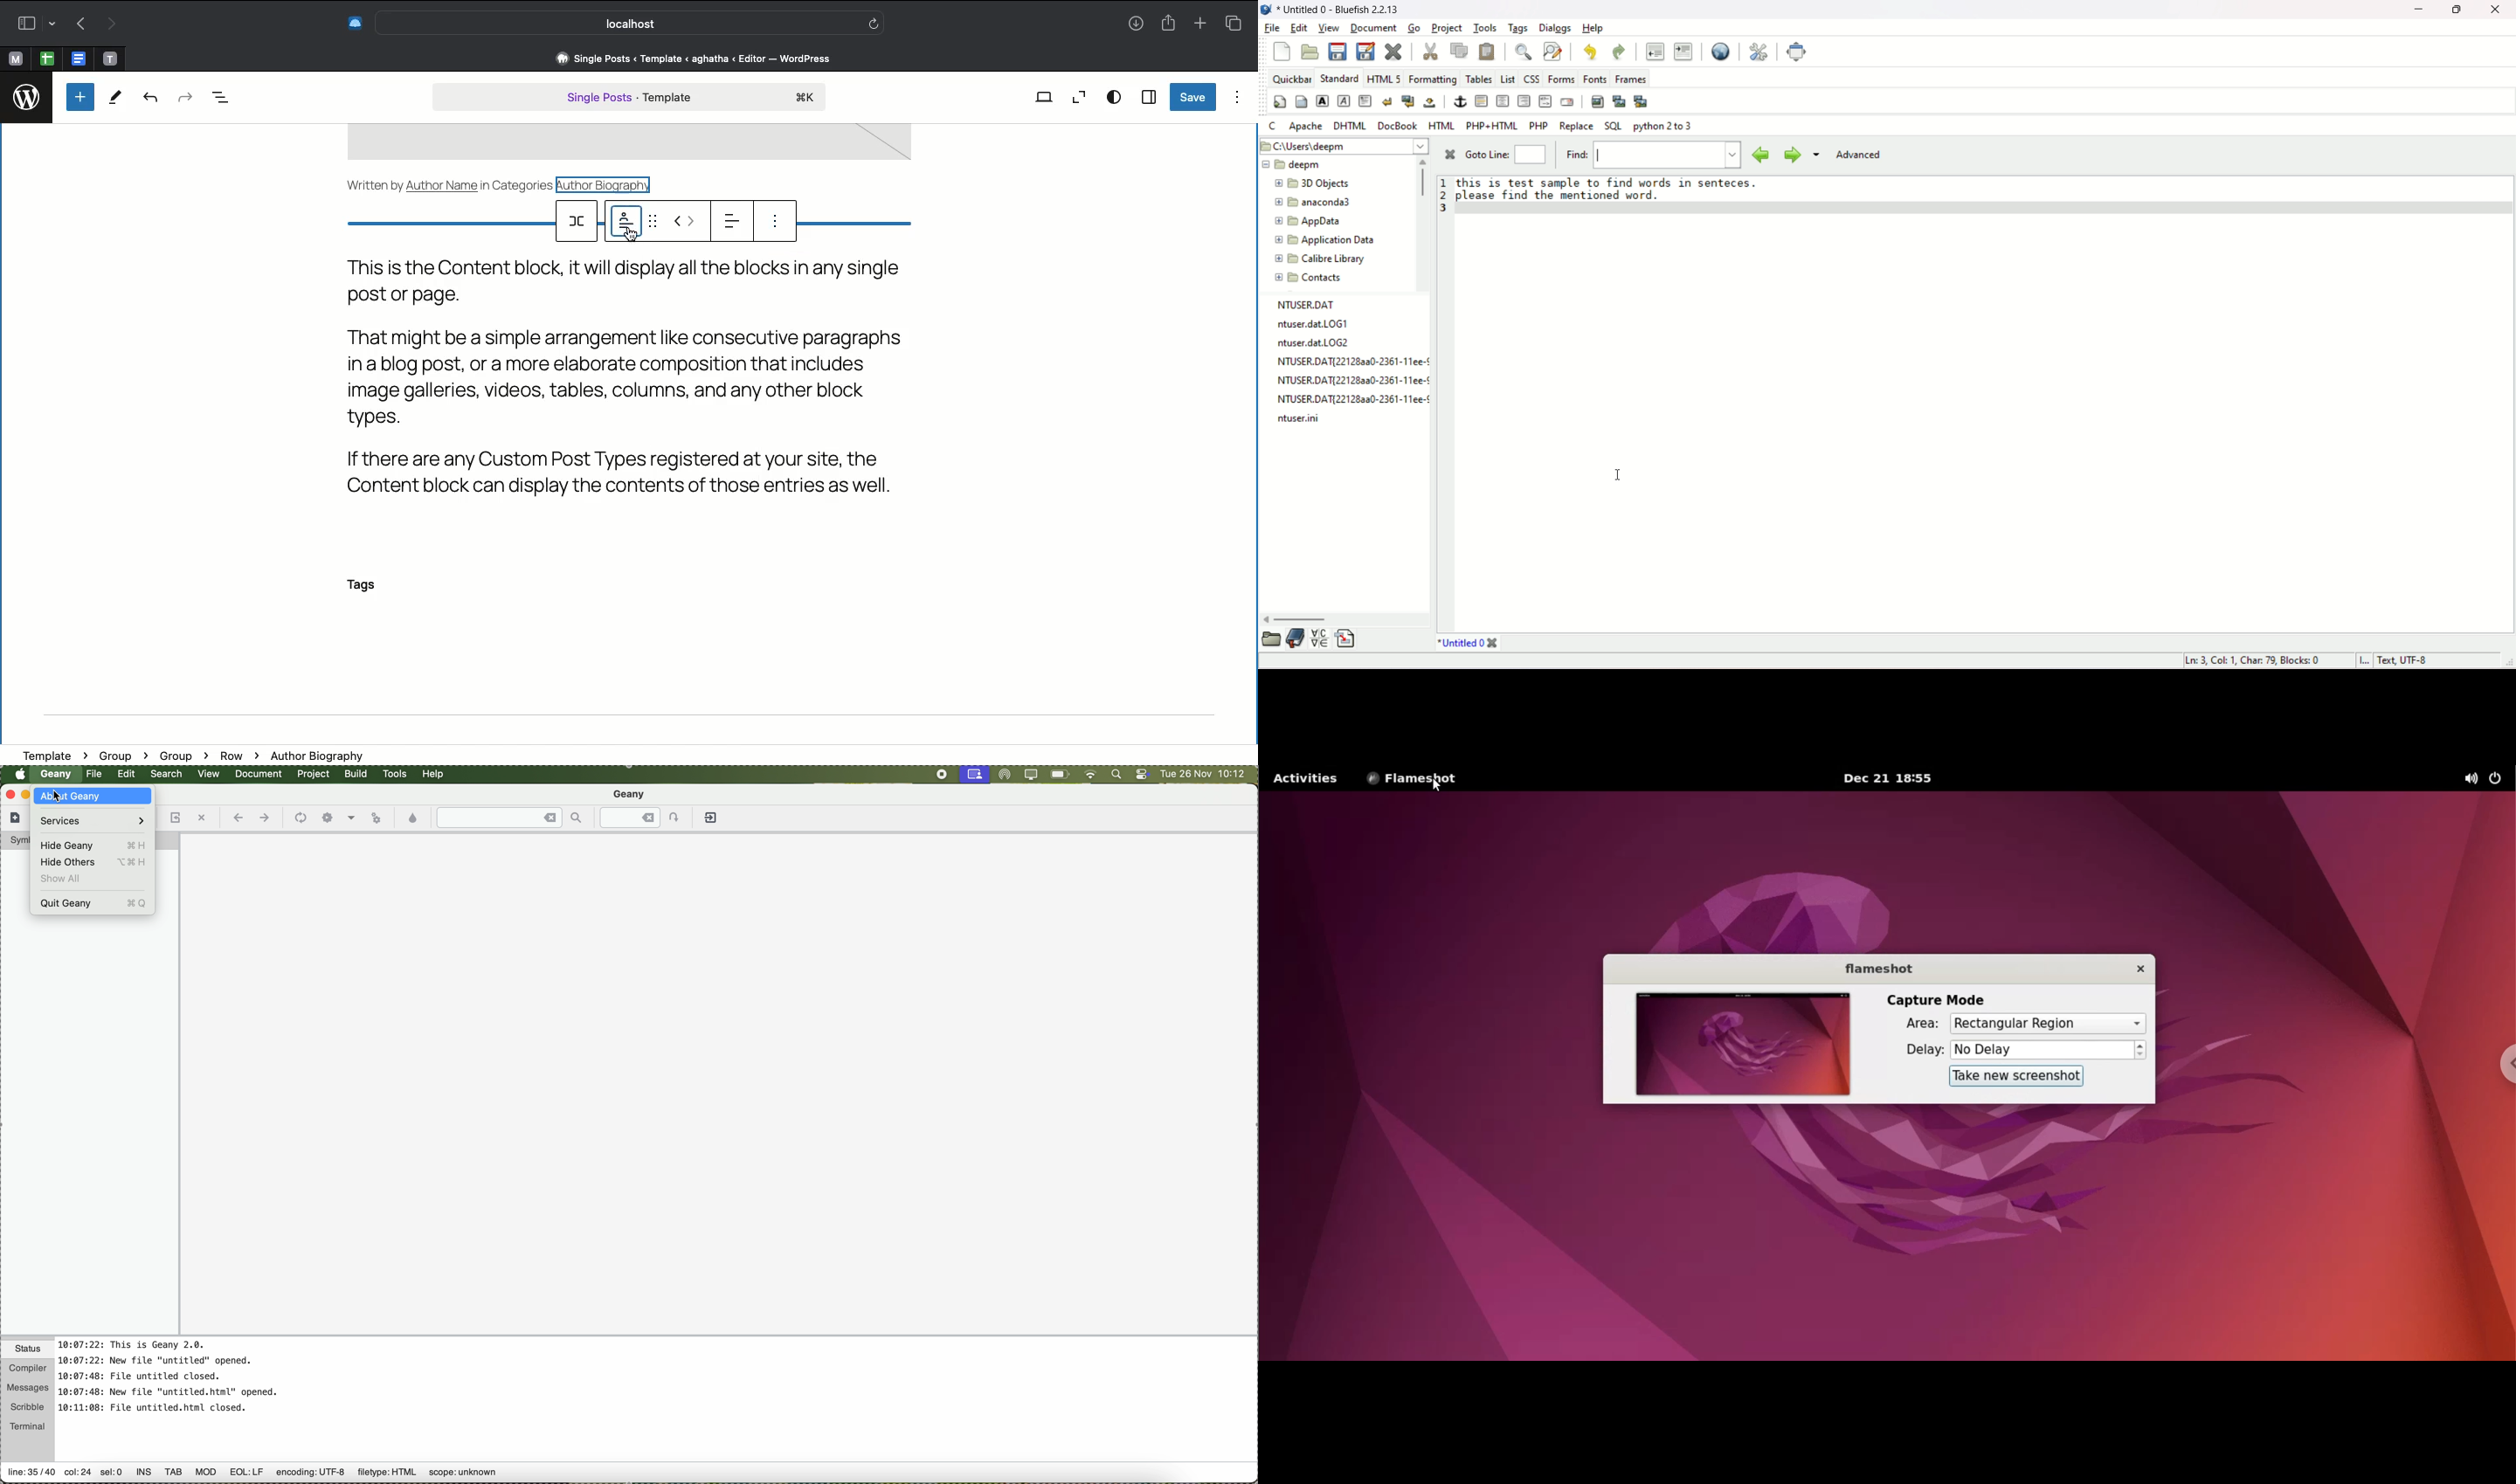  What do you see at coordinates (1350, 126) in the screenshot?
I see `DHTML` at bounding box center [1350, 126].